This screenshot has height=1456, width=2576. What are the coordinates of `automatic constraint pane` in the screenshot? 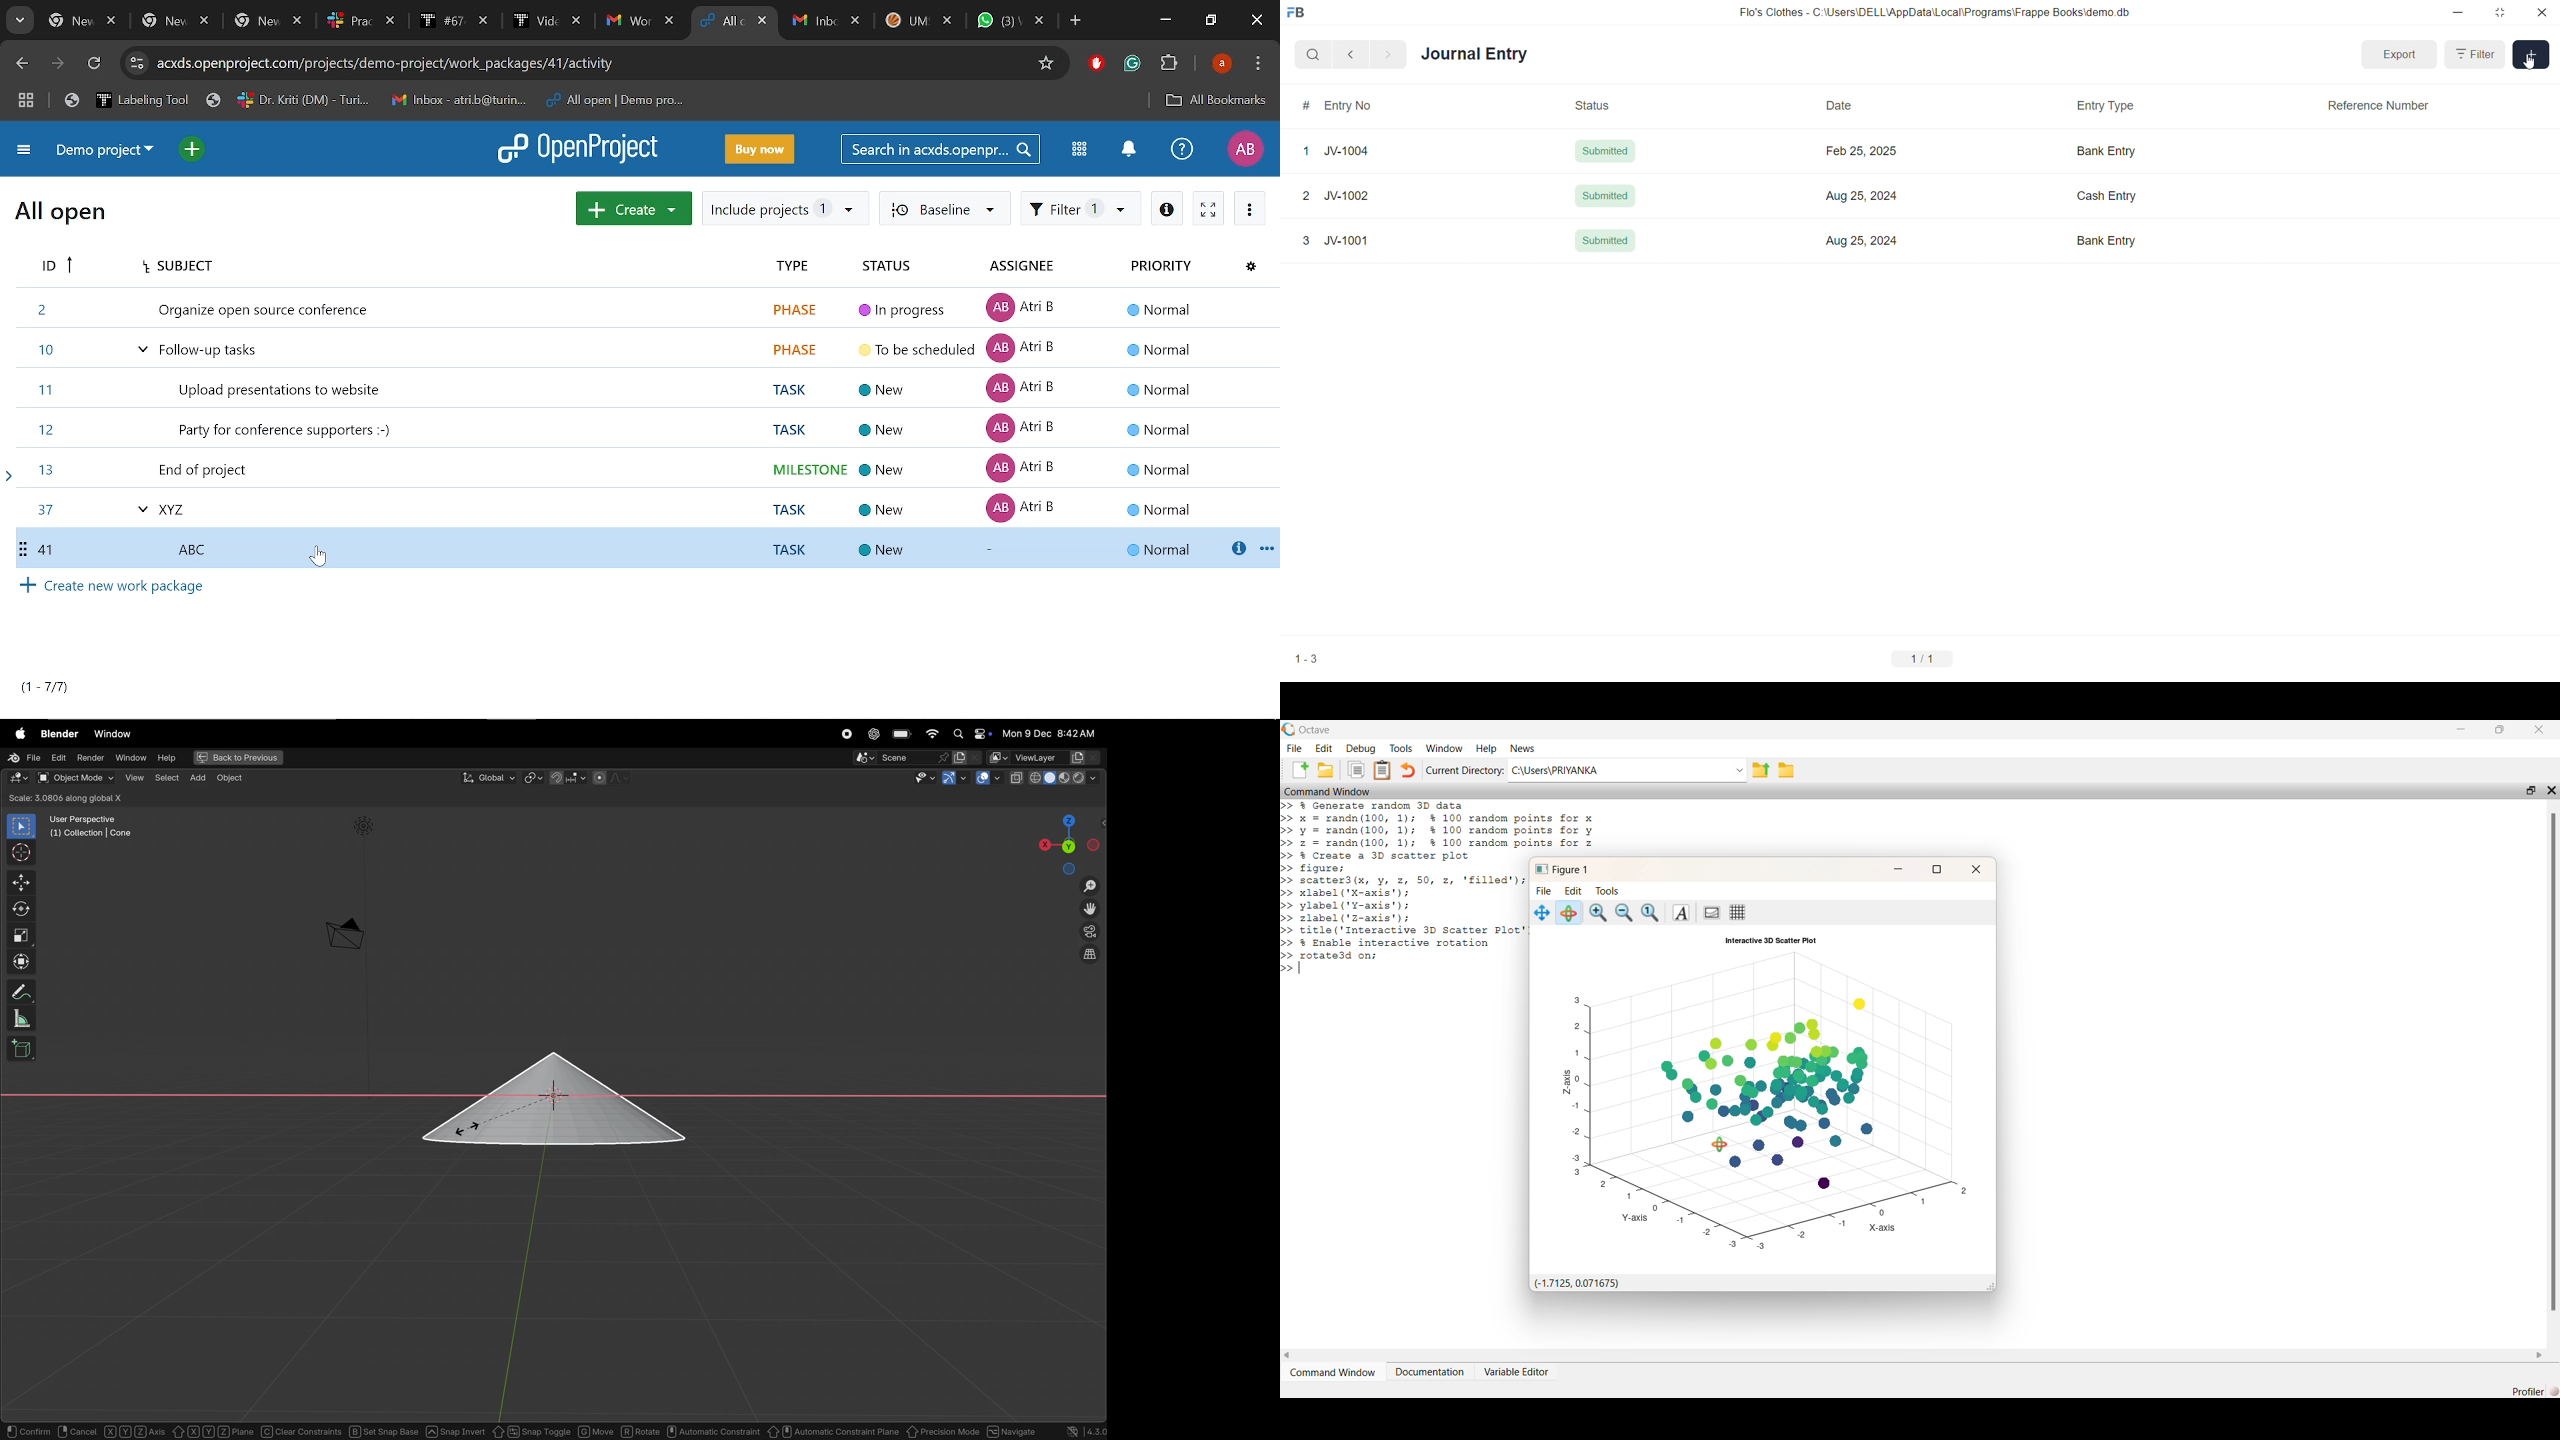 It's located at (834, 1431).